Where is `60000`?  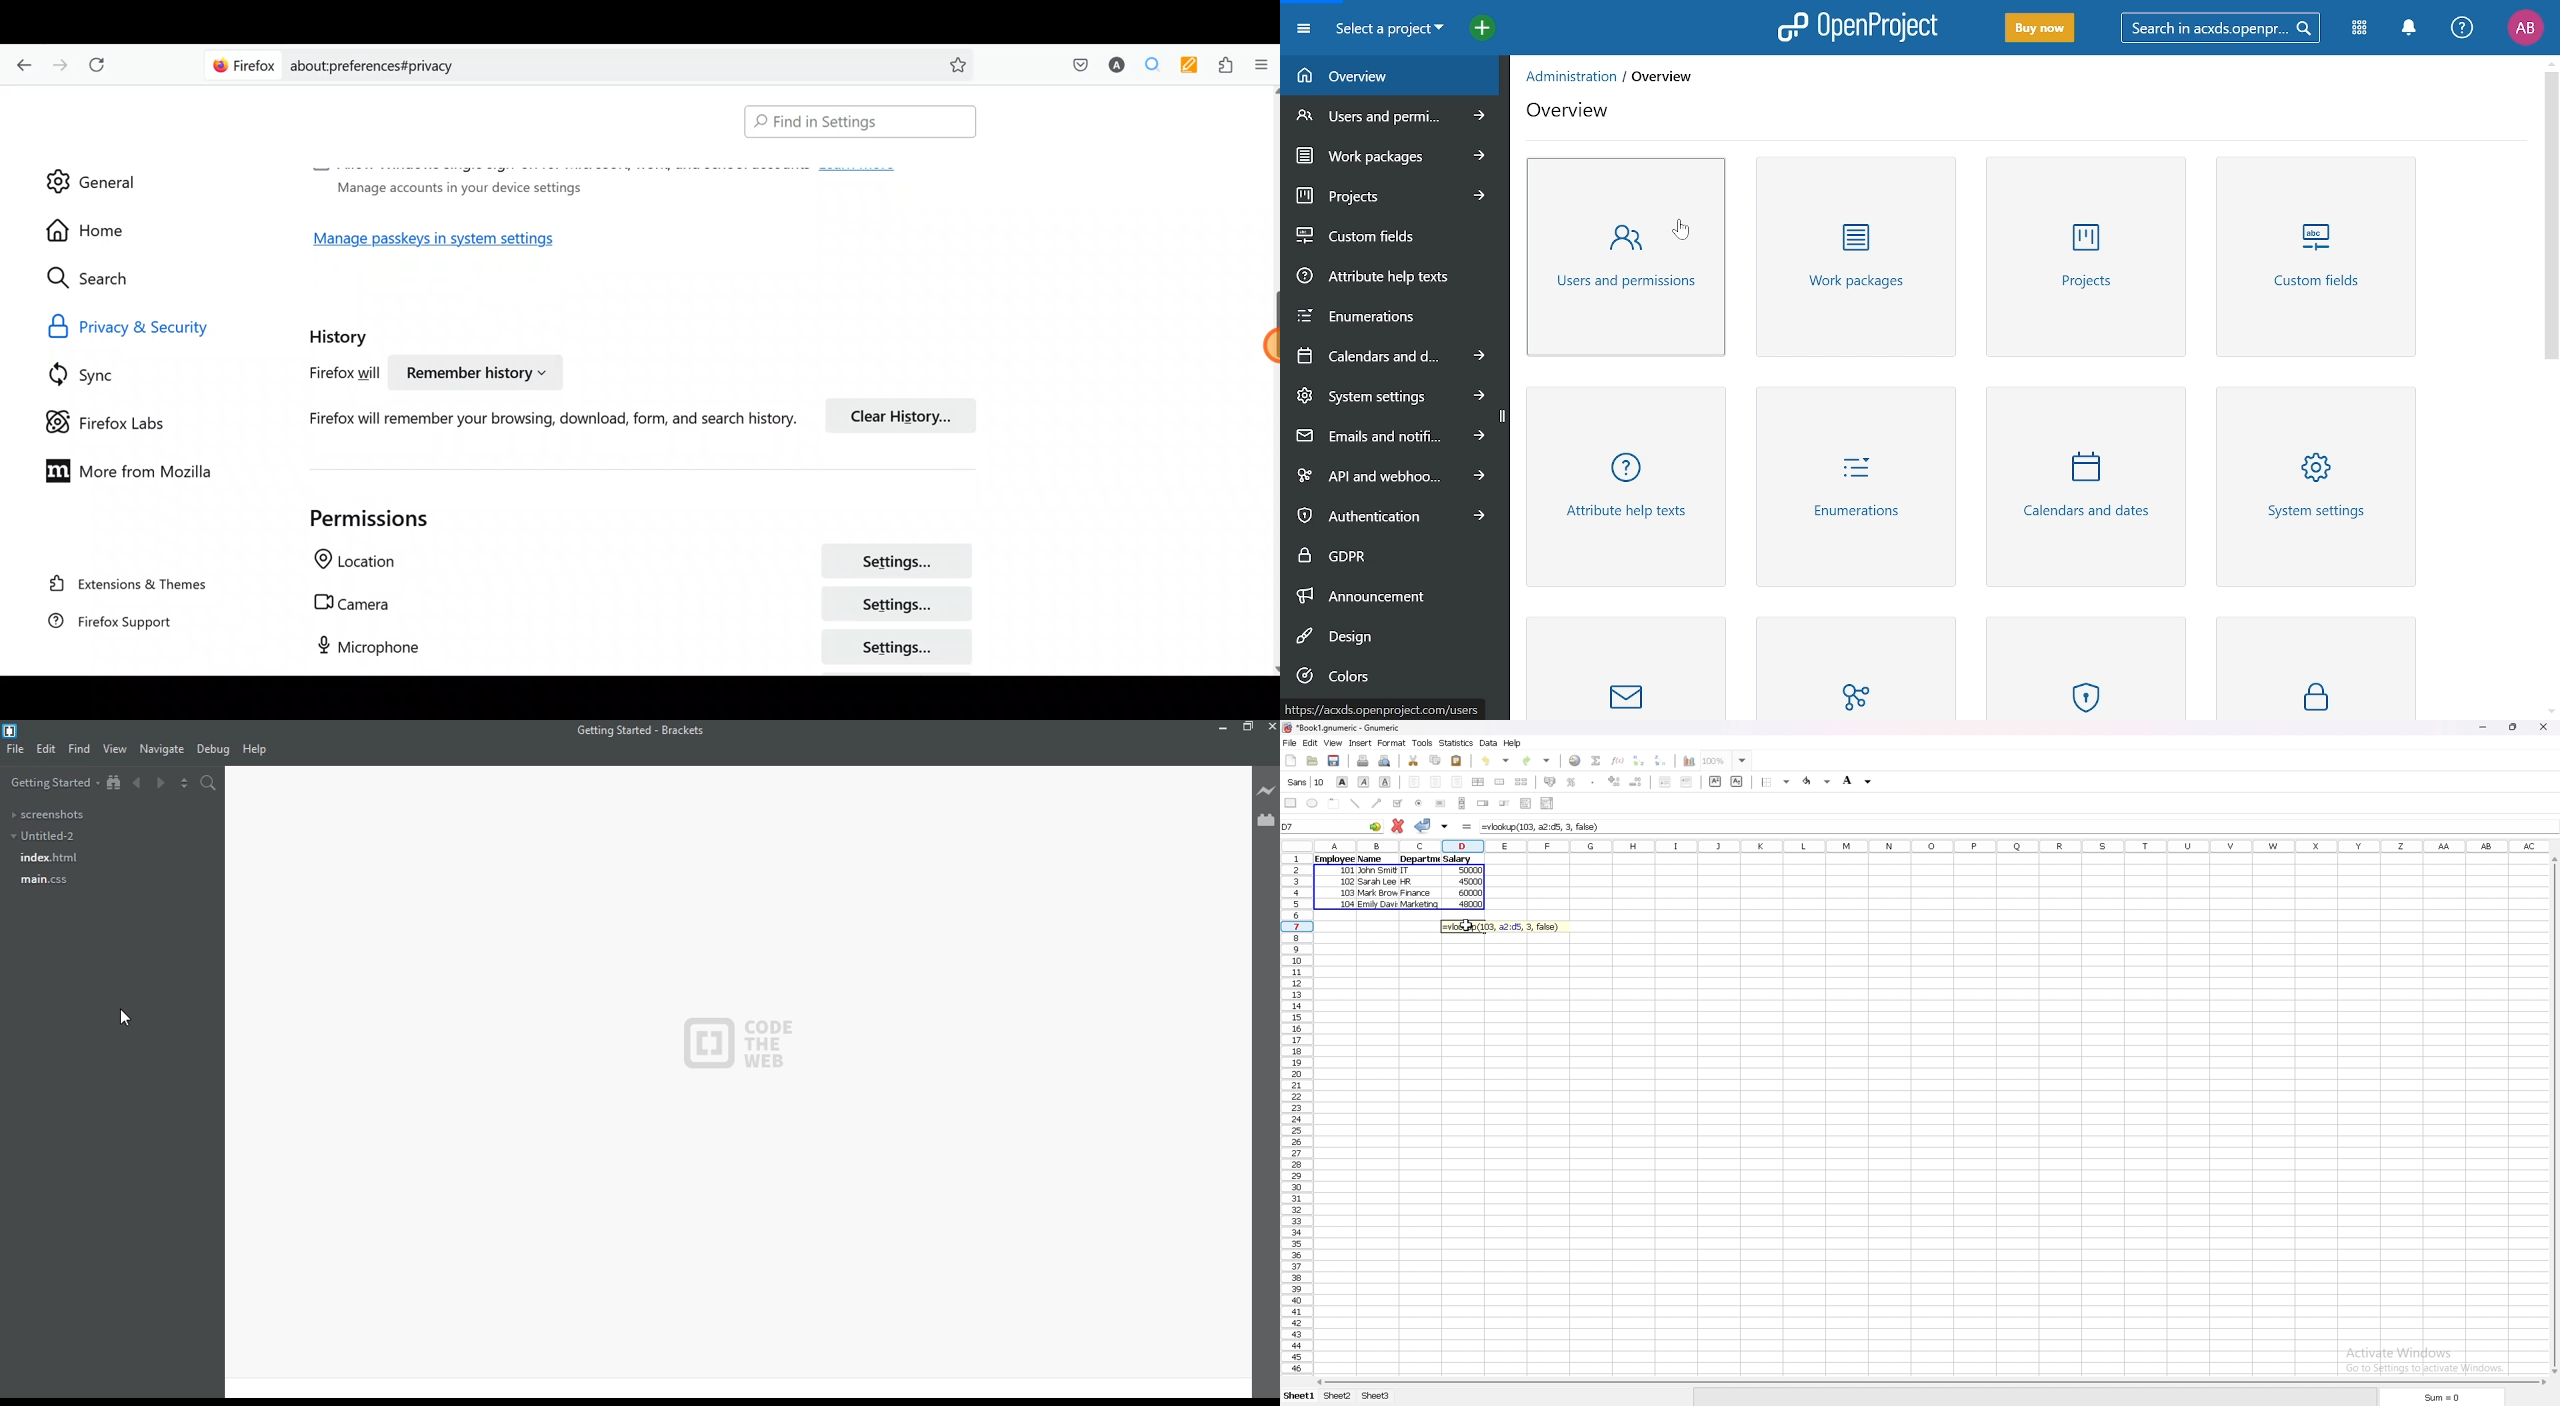
60000 is located at coordinates (1471, 895).